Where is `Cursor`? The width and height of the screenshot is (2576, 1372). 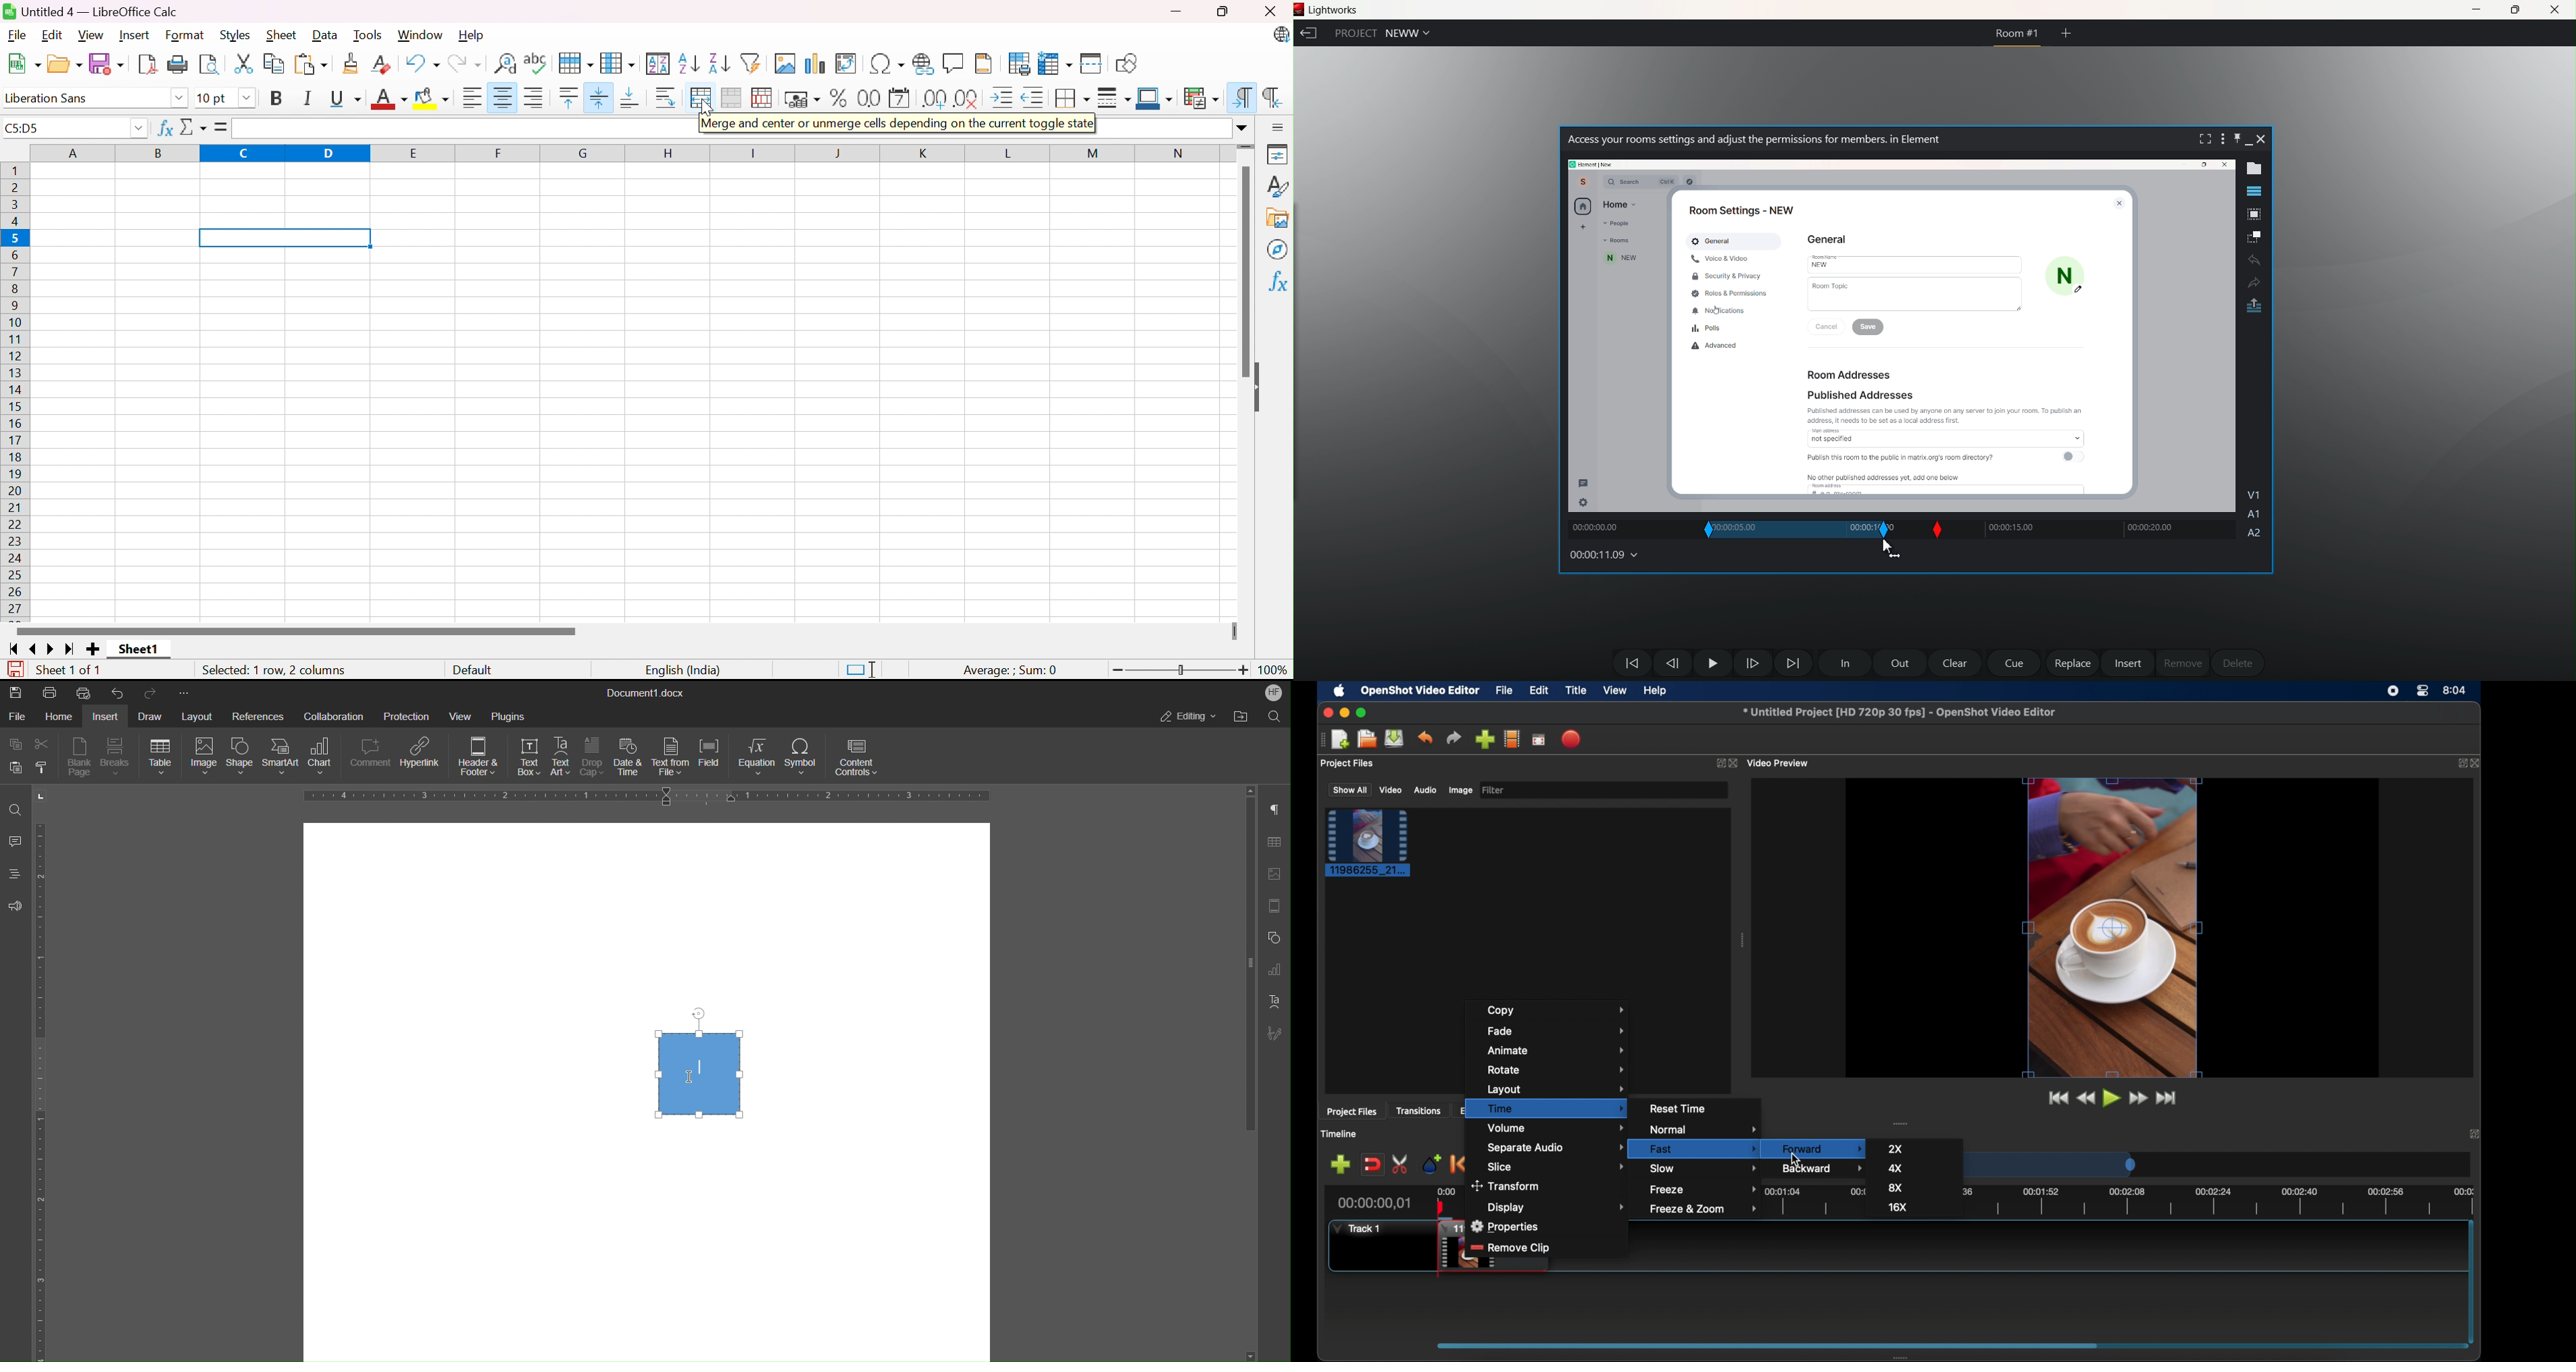 Cursor is located at coordinates (704, 108).